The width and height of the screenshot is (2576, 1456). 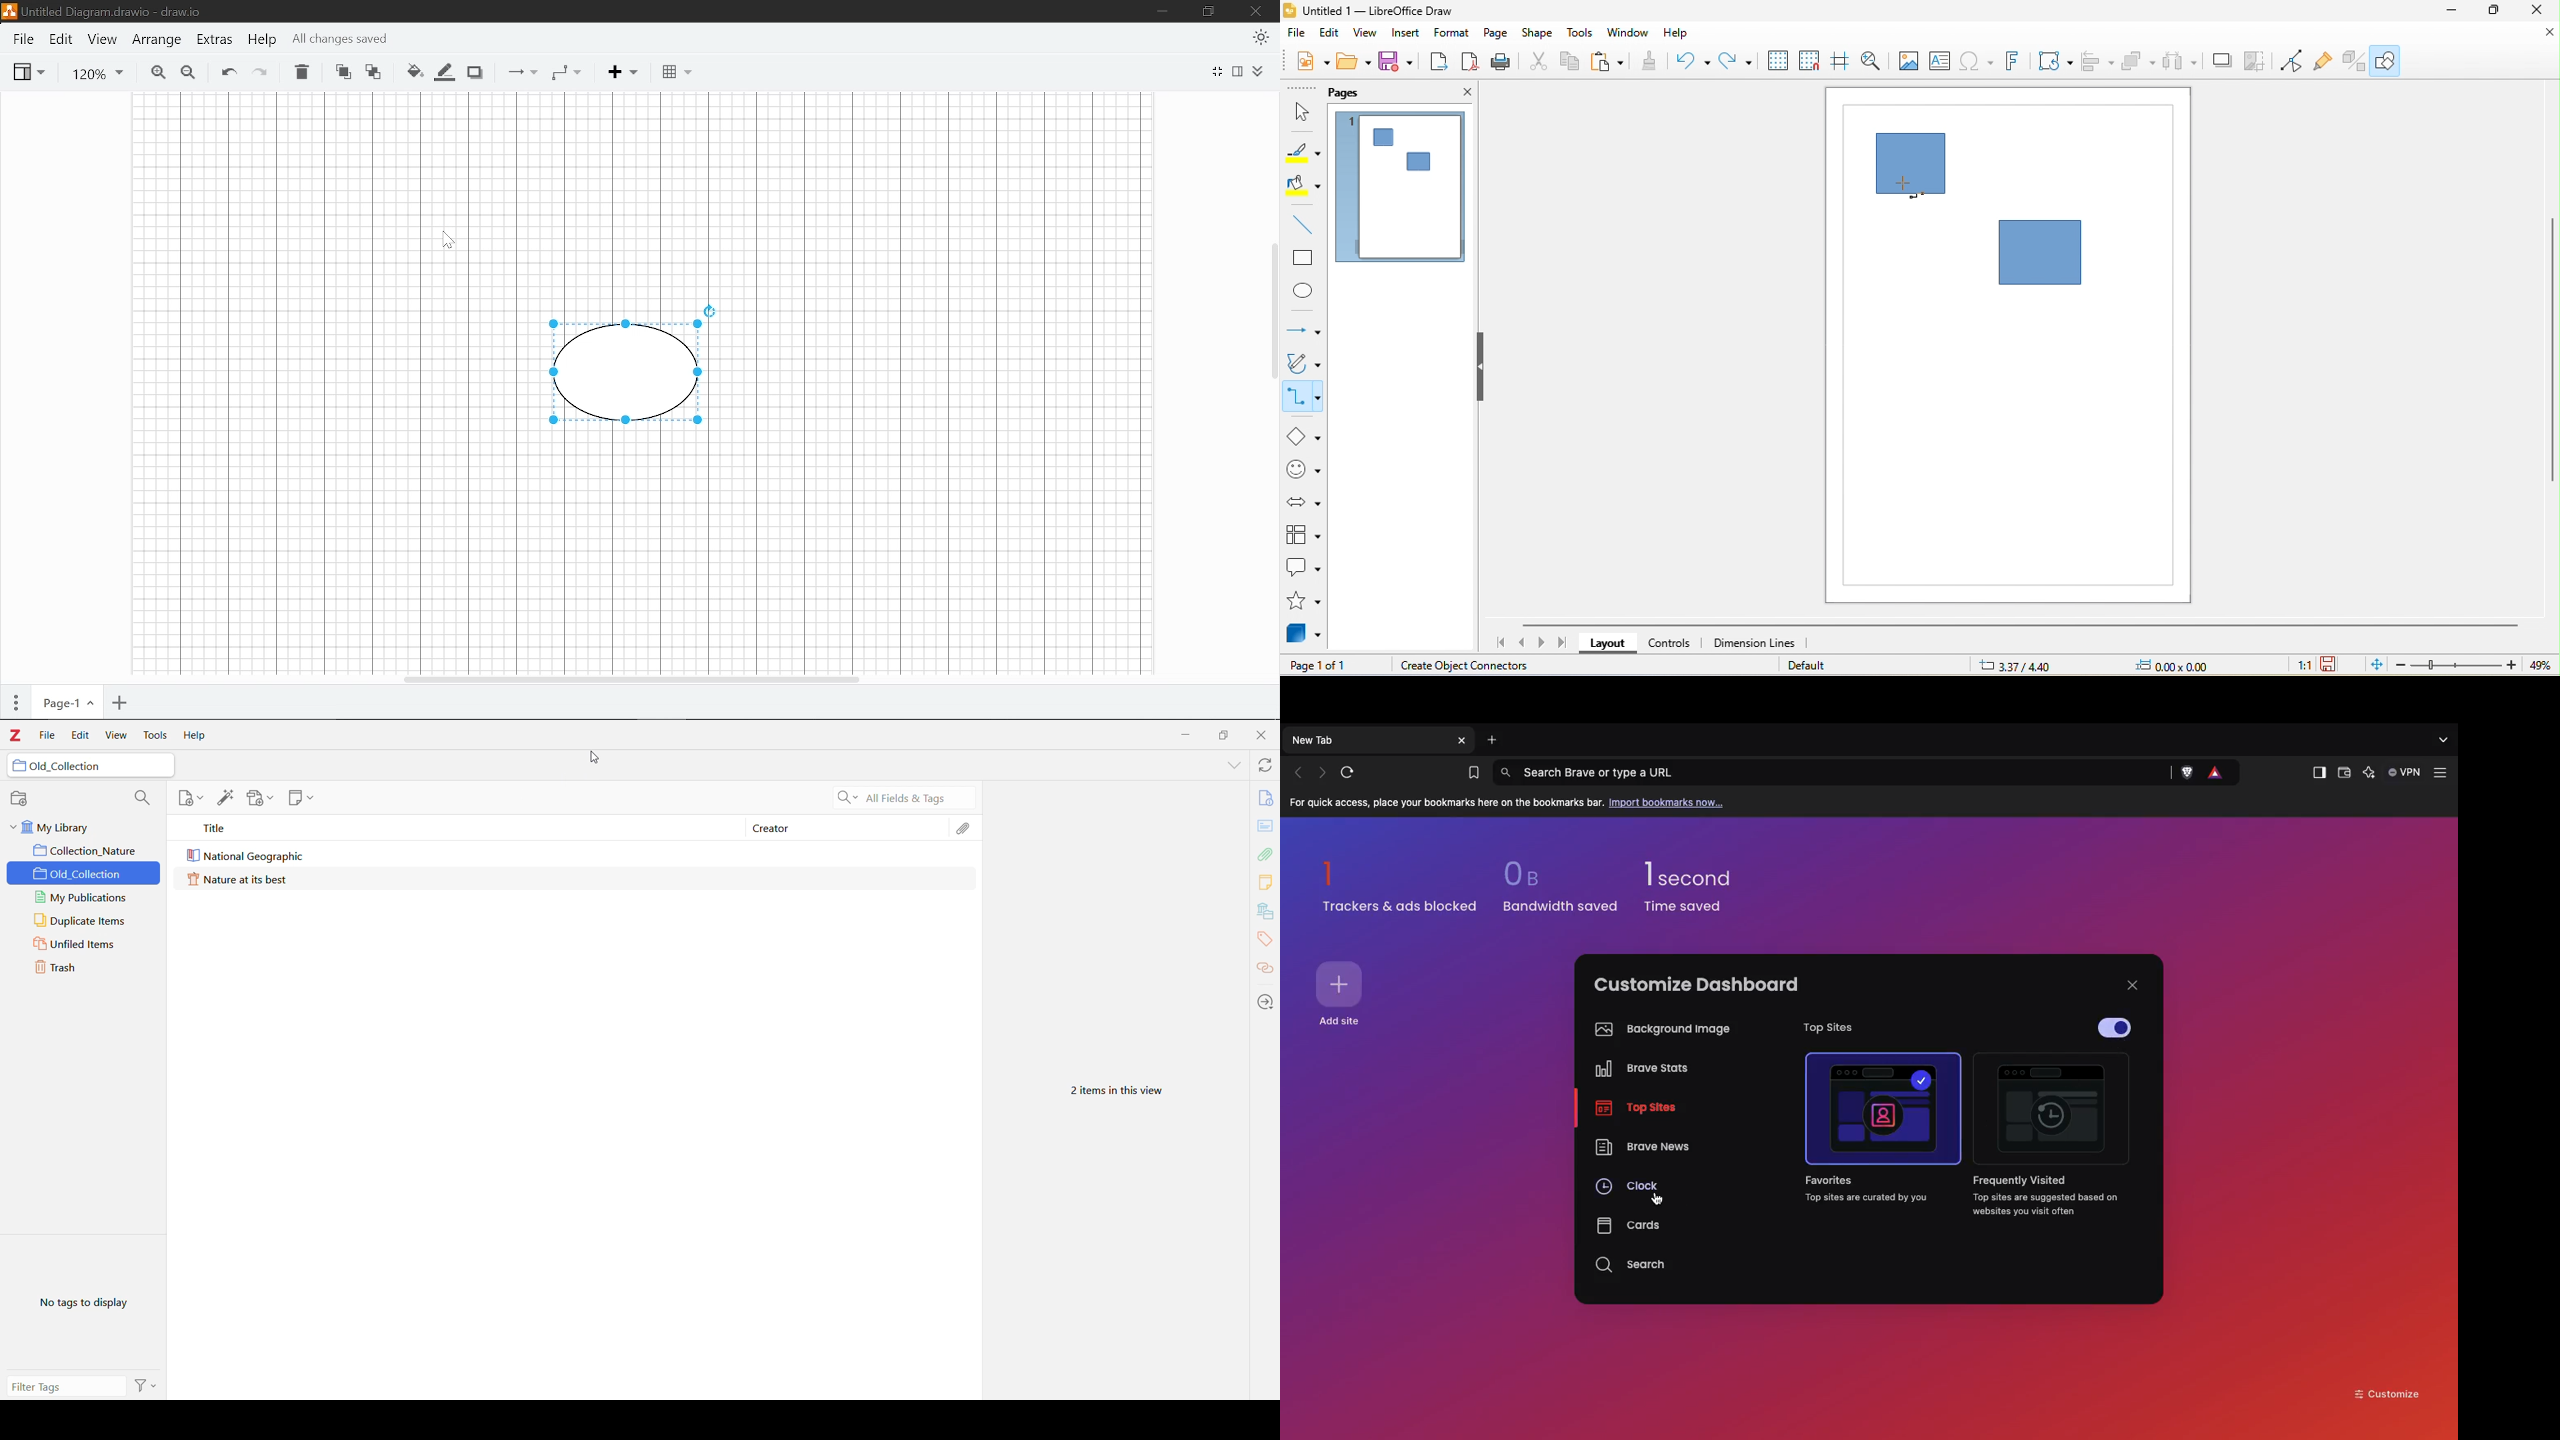 What do you see at coordinates (2303, 665) in the screenshot?
I see `1:1` at bounding box center [2303, 665].